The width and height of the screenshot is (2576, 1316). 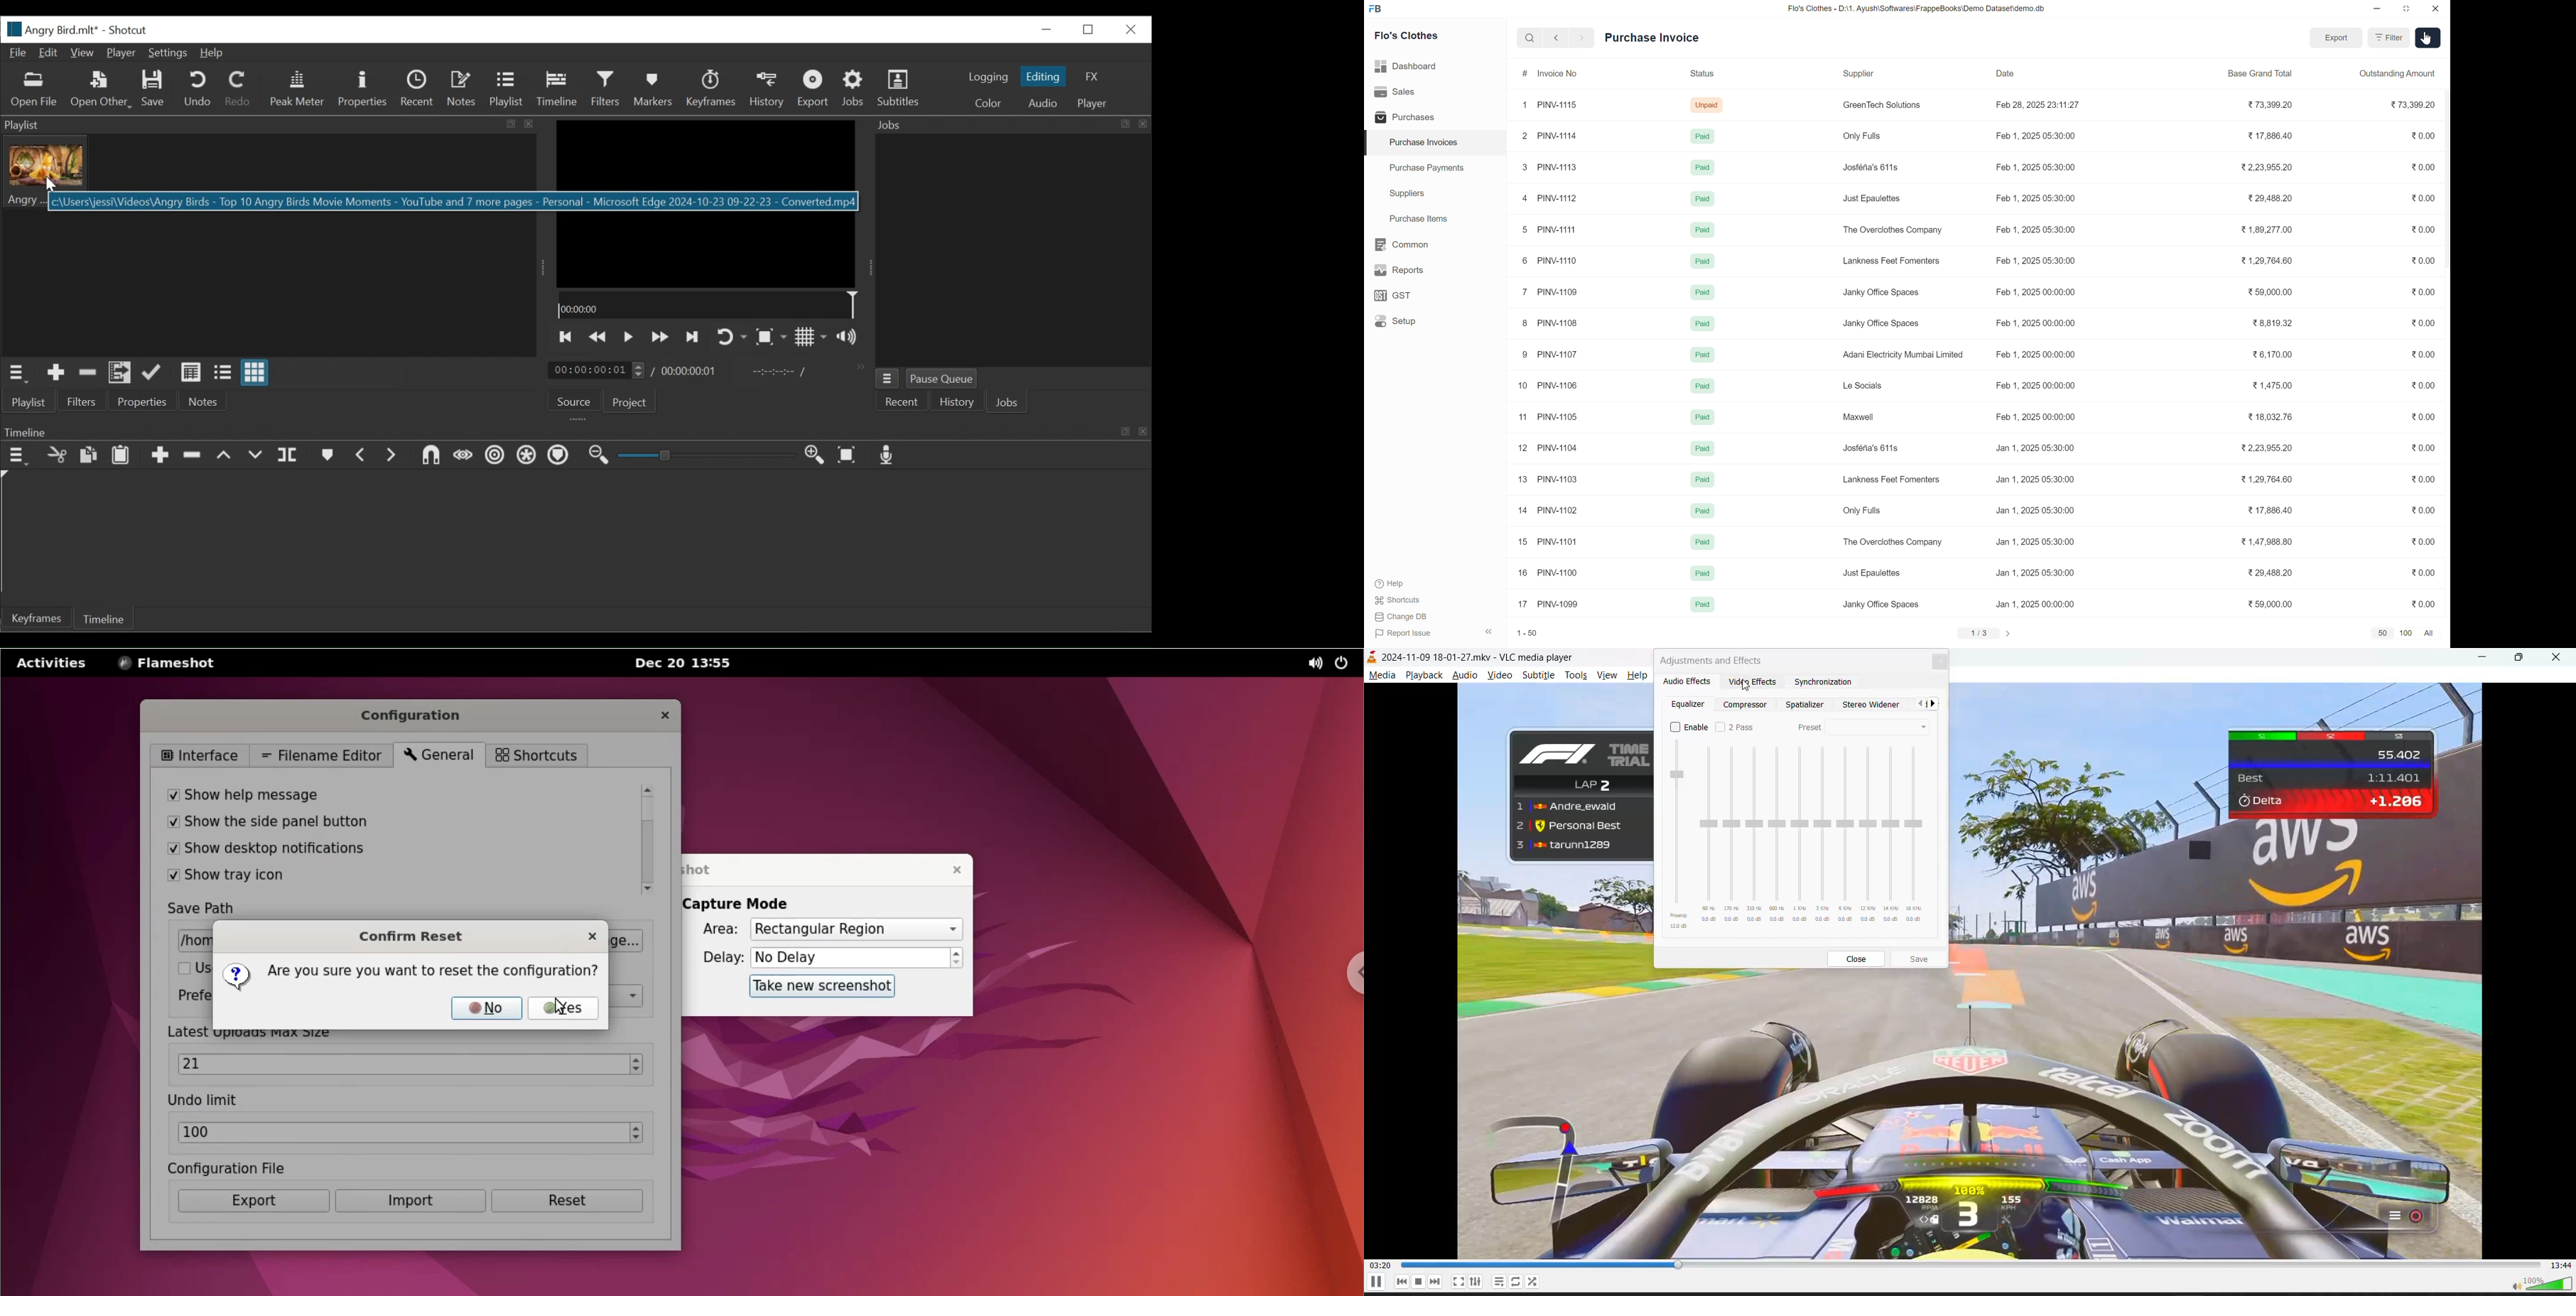 What do you see at coordinates (2426, 511) in the screenshot?
I see `0.00` at bounding box center [2426, 511].